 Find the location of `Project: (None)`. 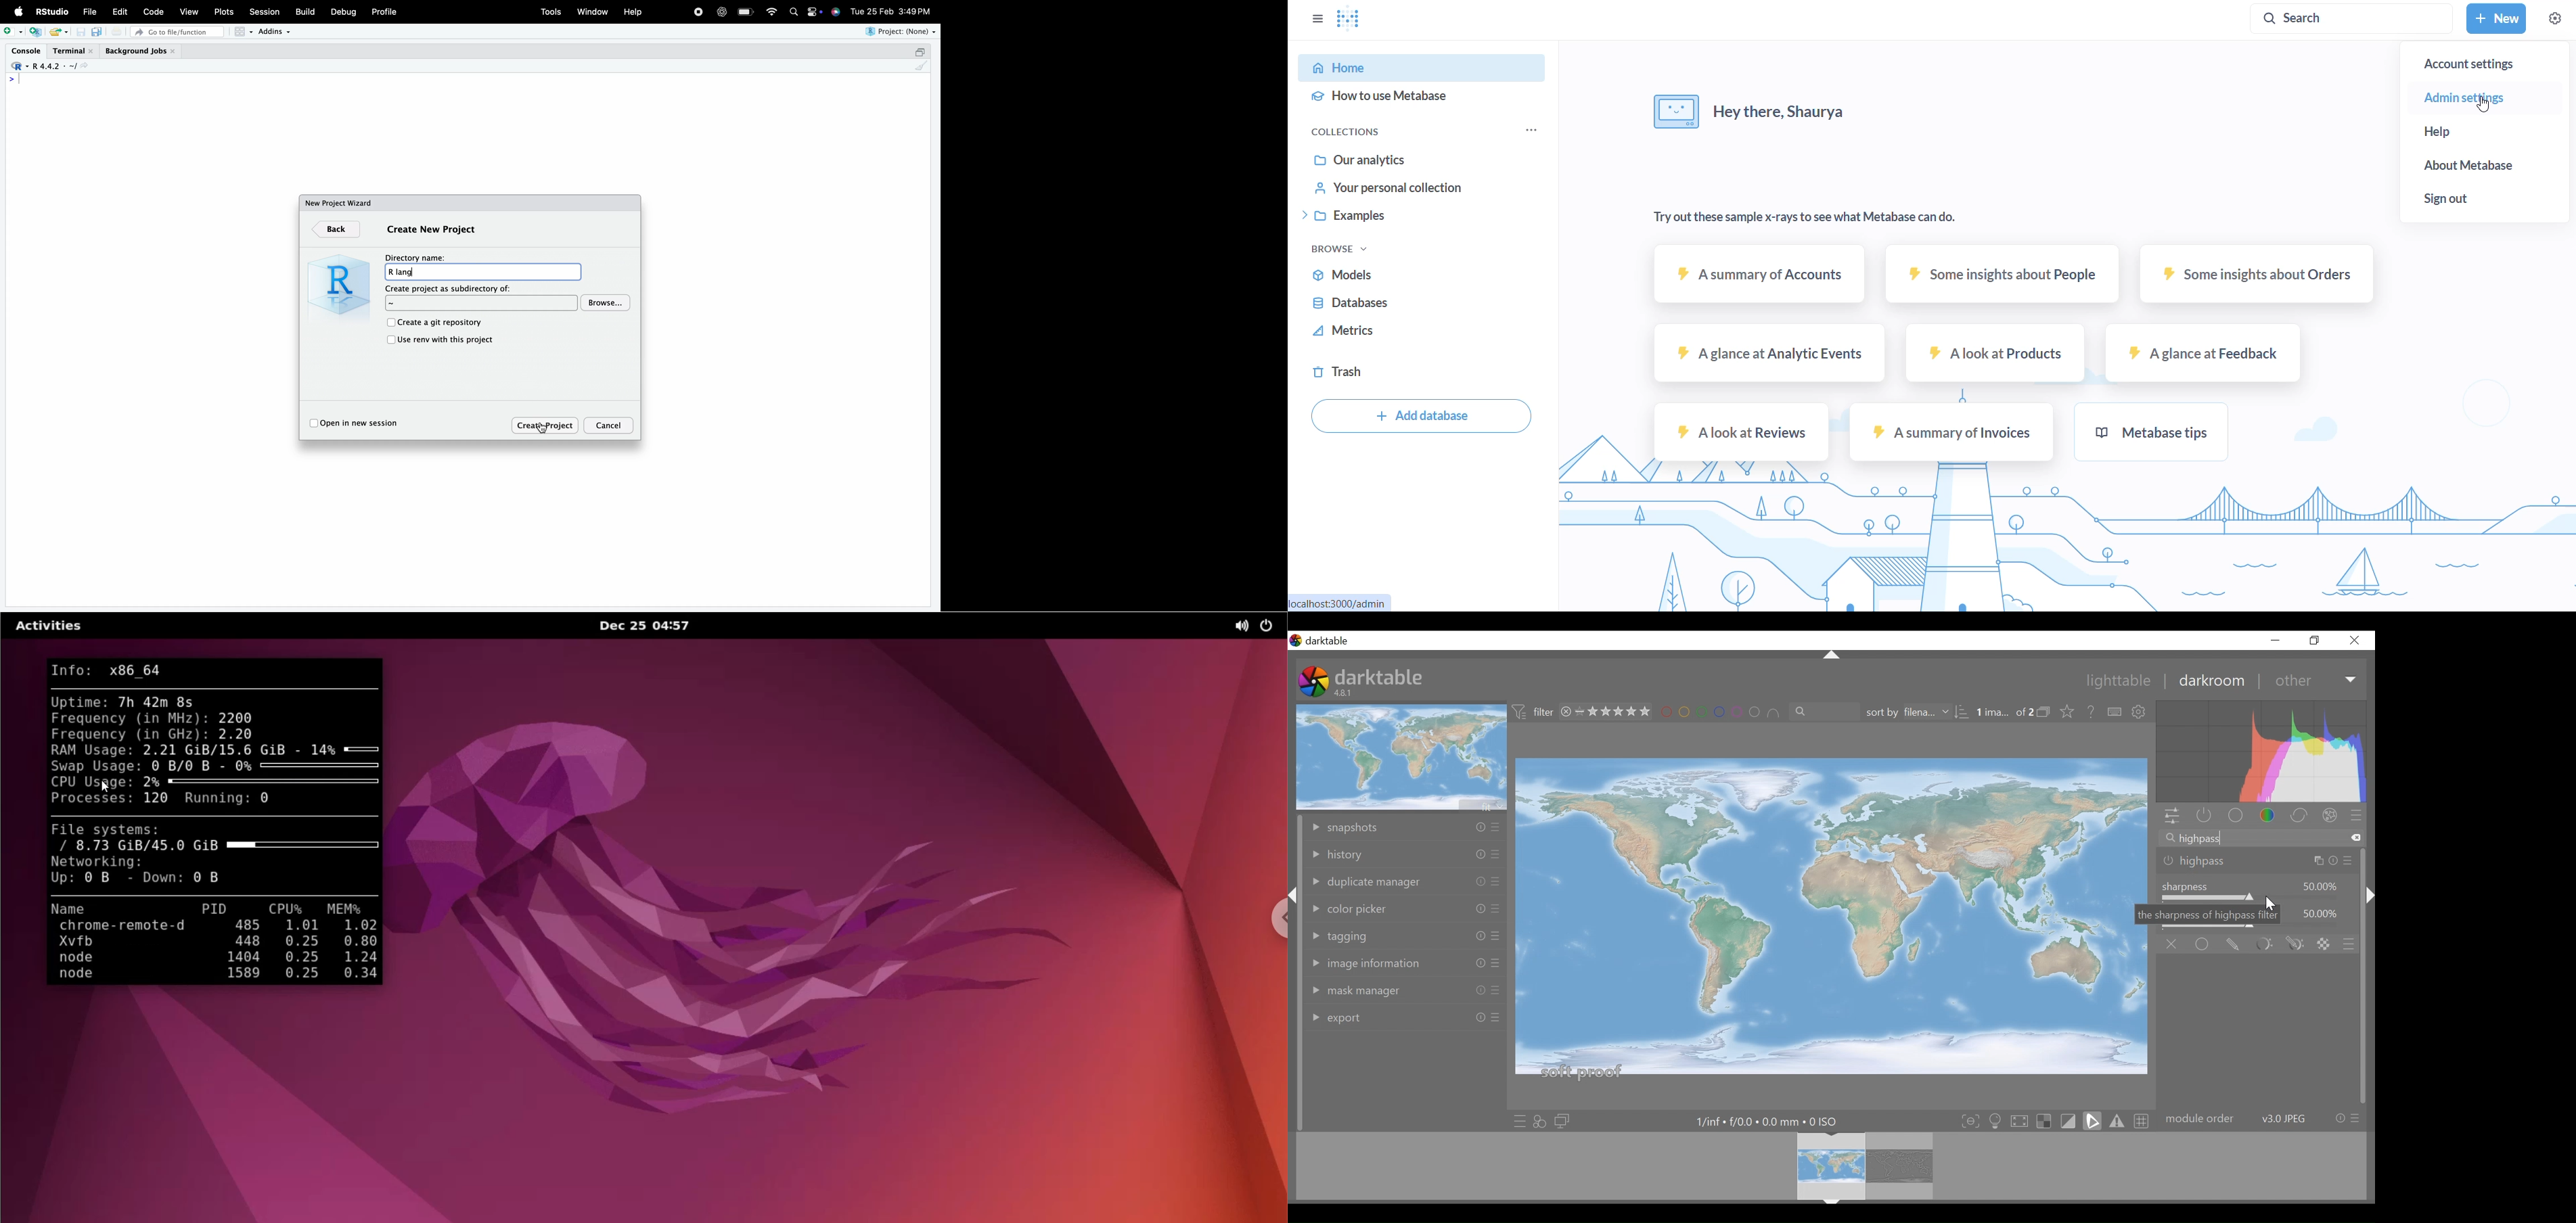

Project: (None) is located at coordinates (899, 32).